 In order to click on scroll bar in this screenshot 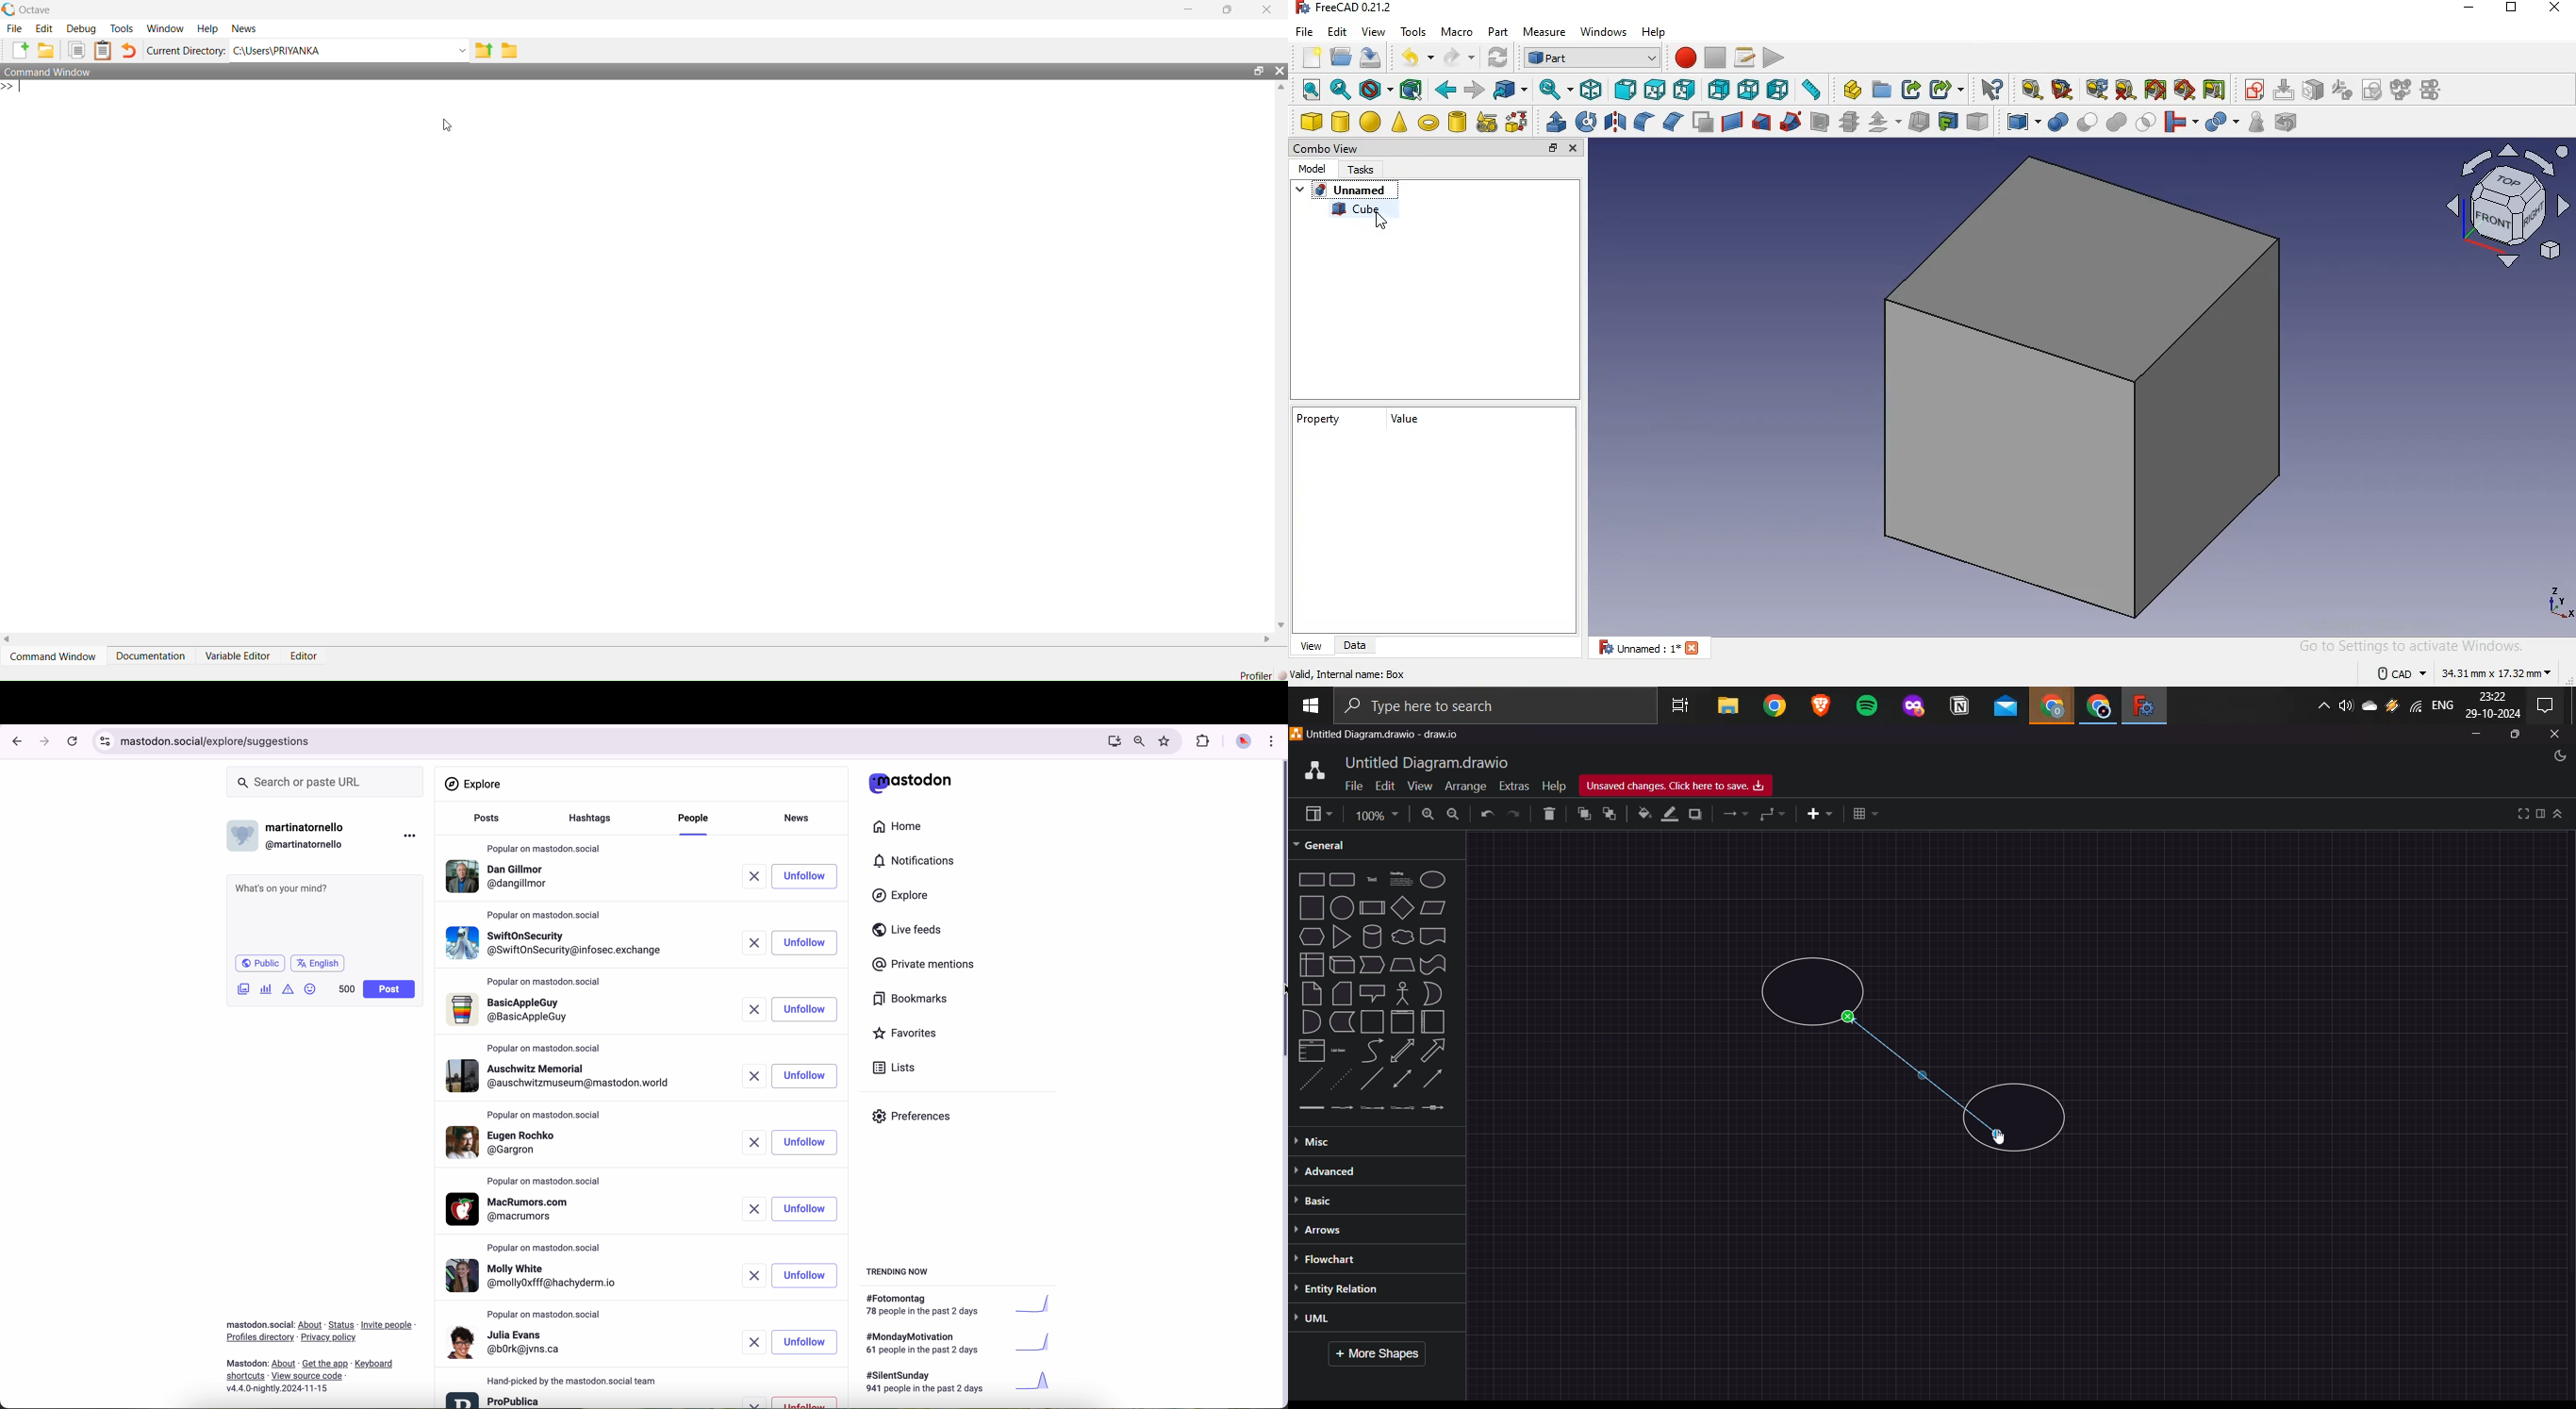, I will do `click(1280, 912)`.